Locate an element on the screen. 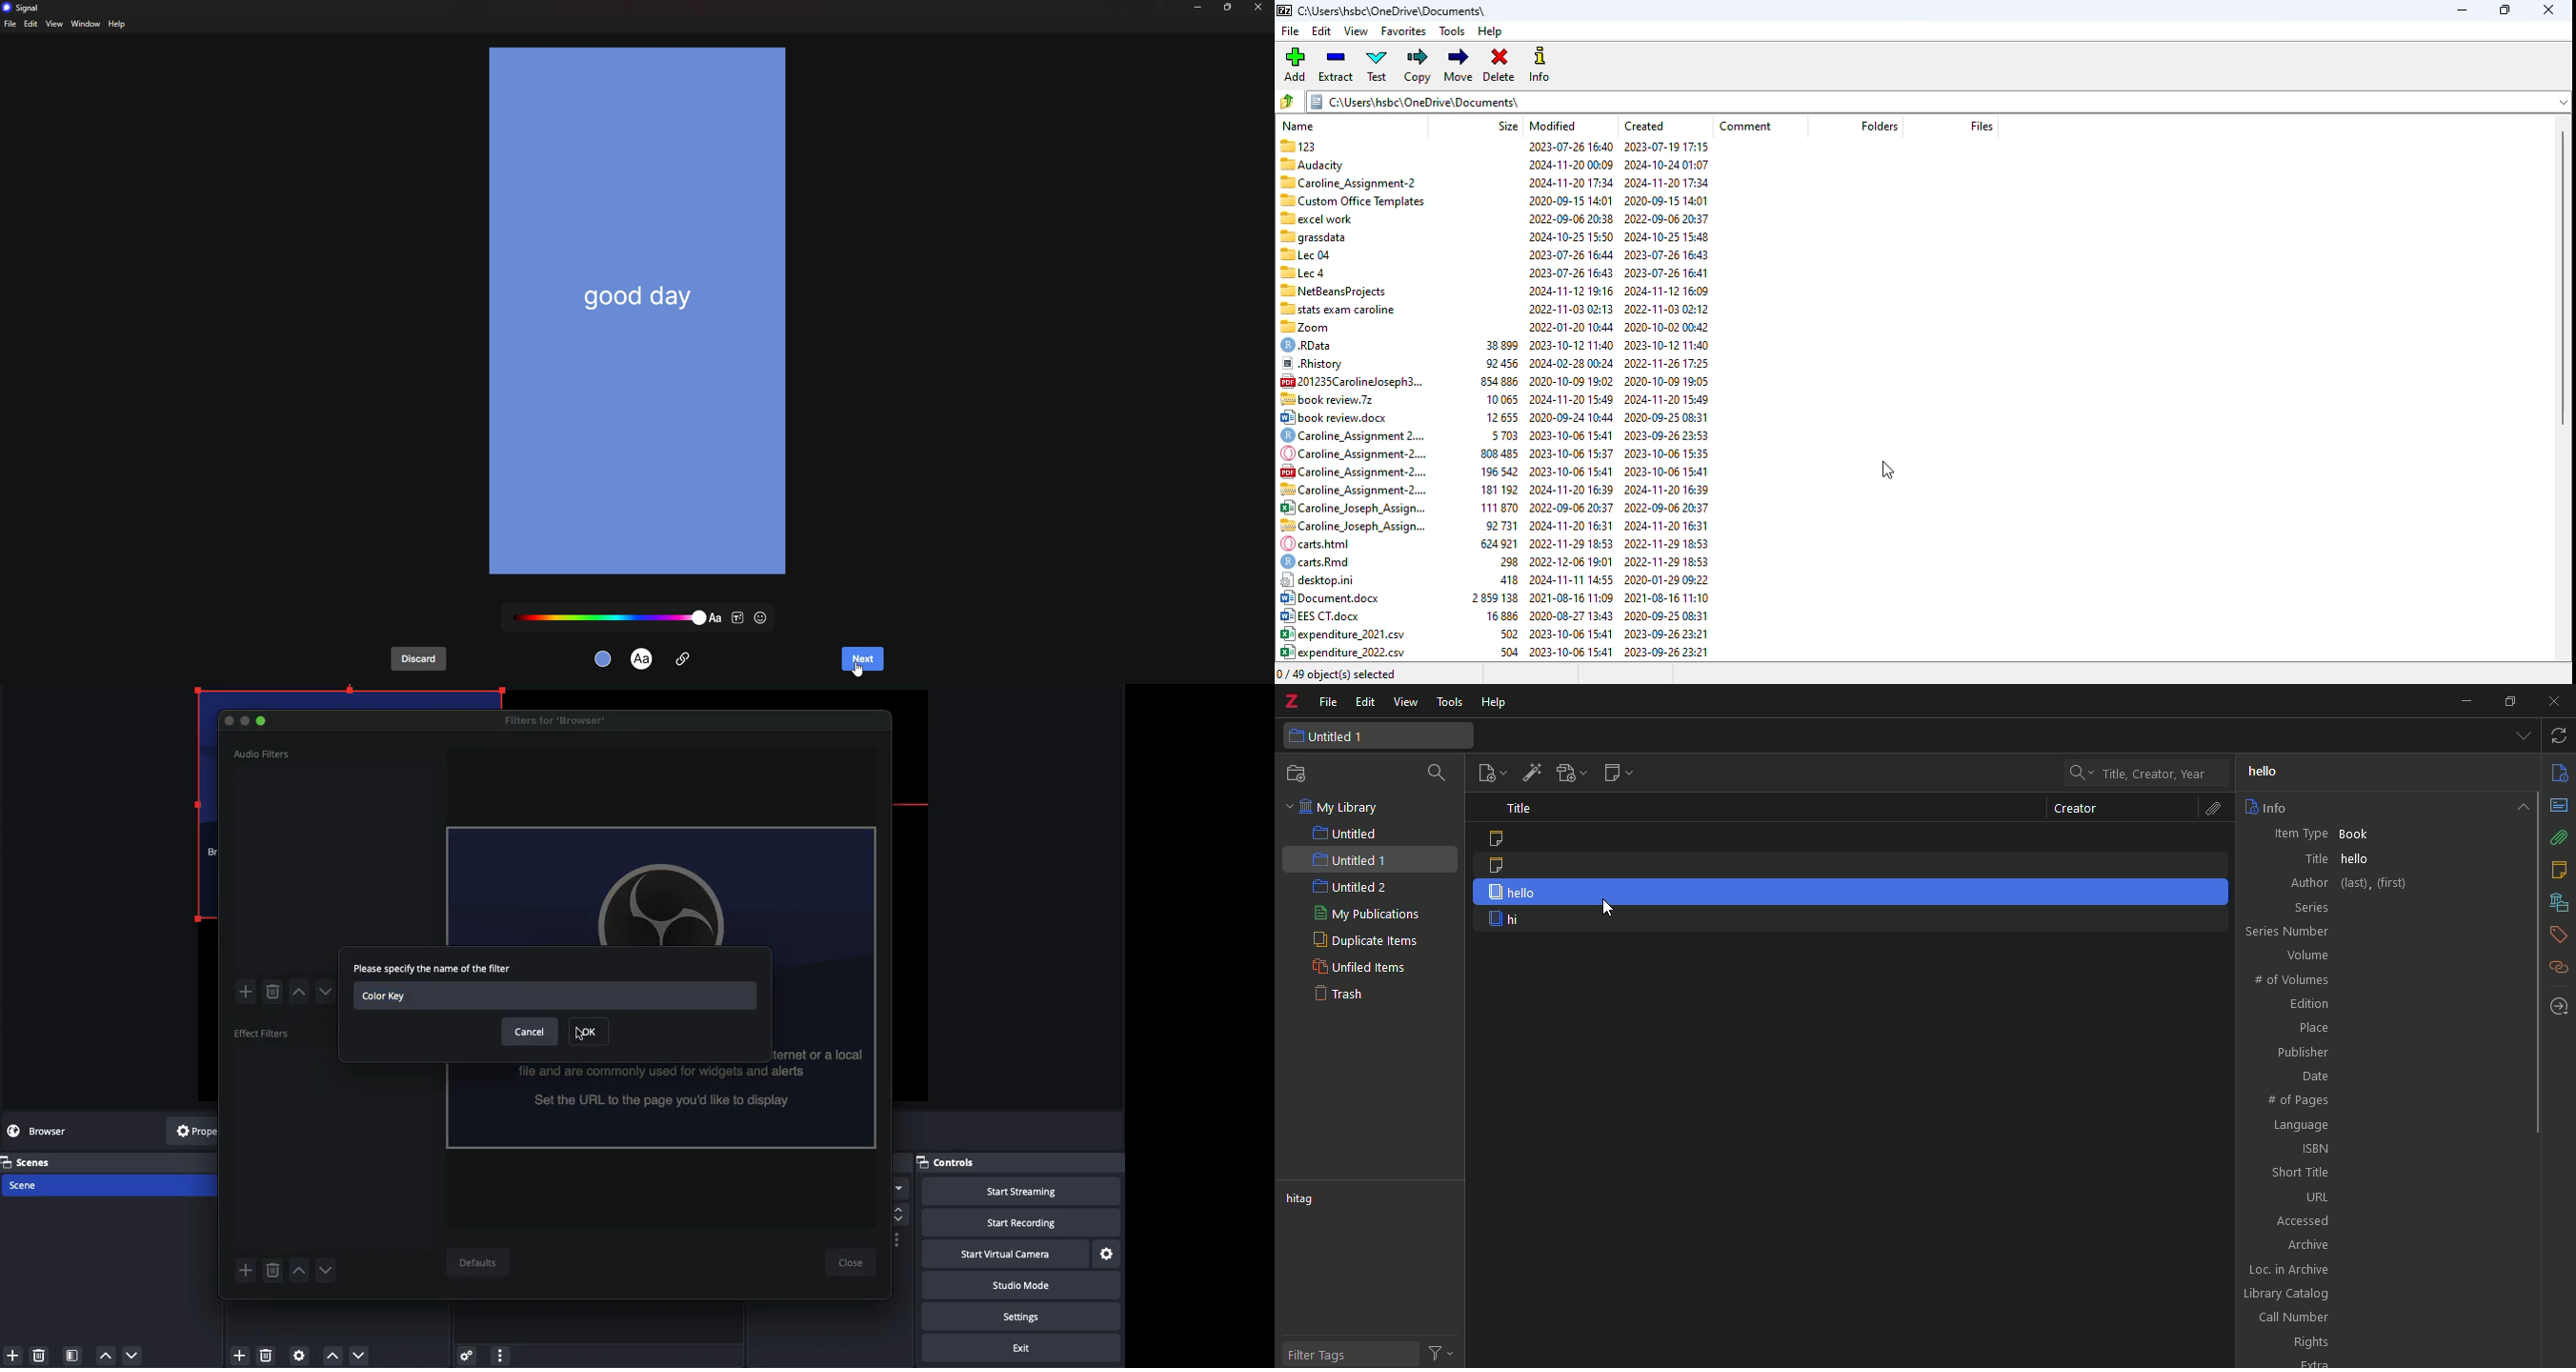 The height and width of the screenshot is (1372, 2576). help is located at coordinates (118, 24).